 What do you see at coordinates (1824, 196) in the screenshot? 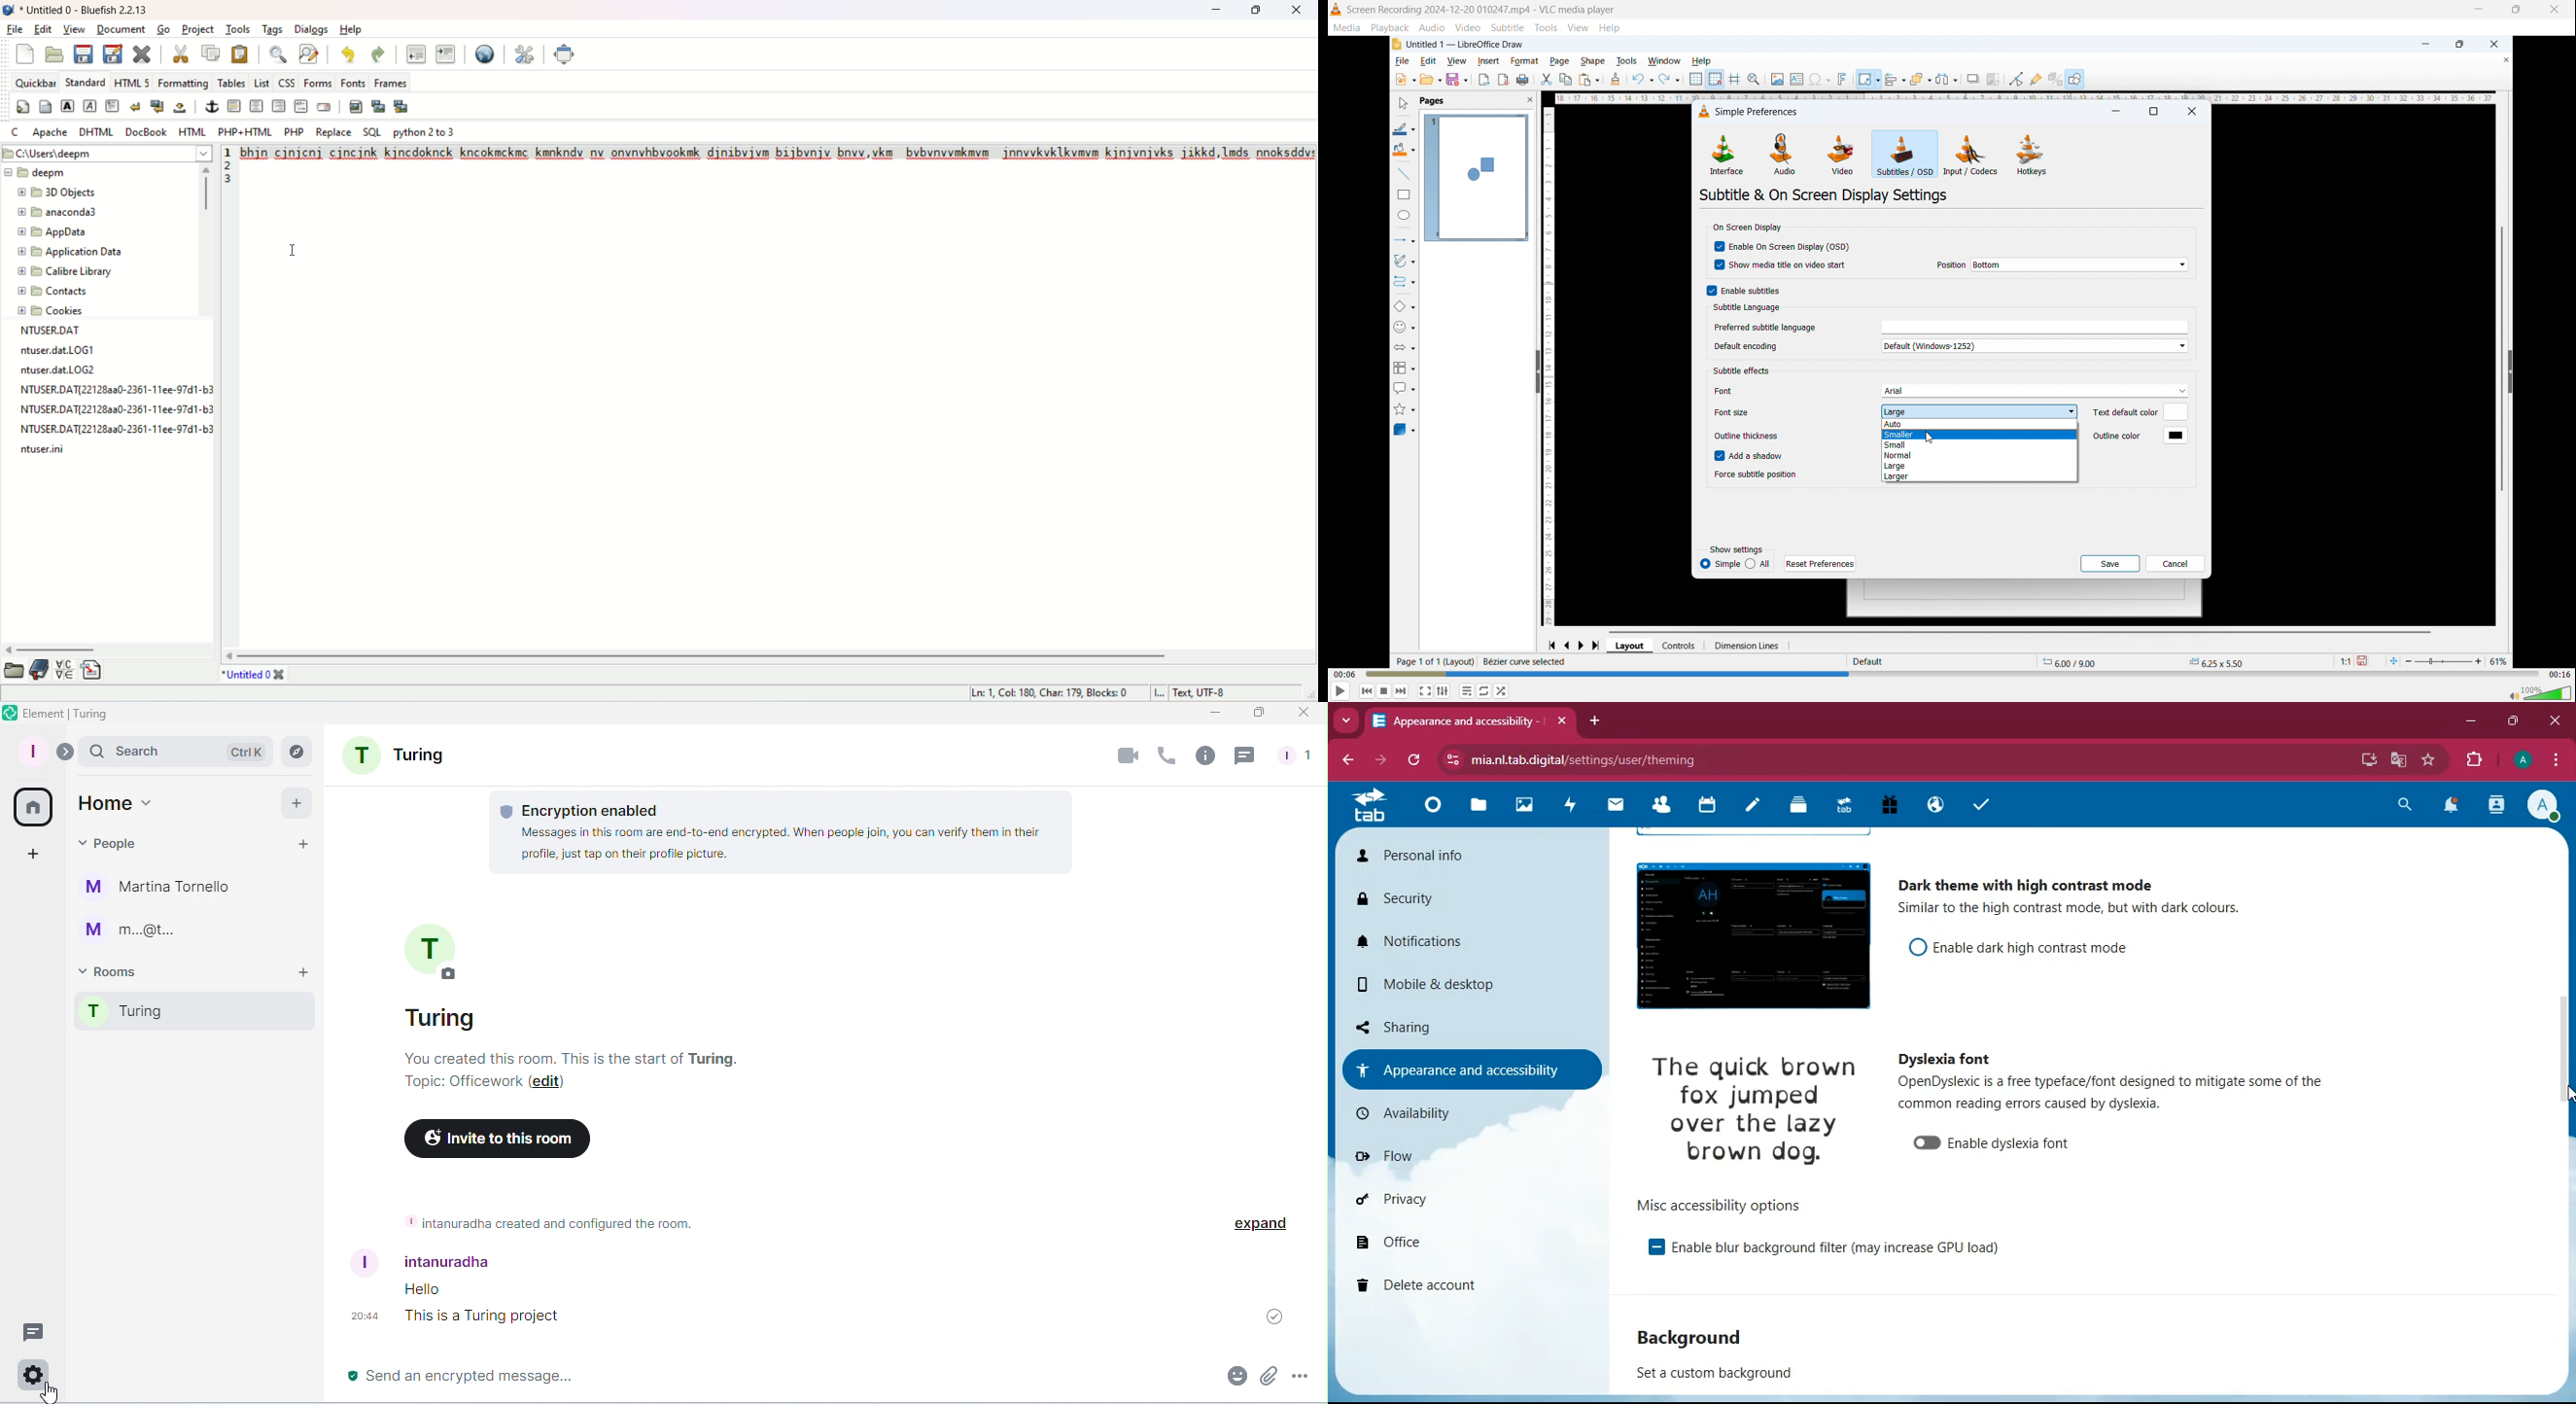
I see `Subtitle and on screen display settings ` at bounding box center [1824, 196].